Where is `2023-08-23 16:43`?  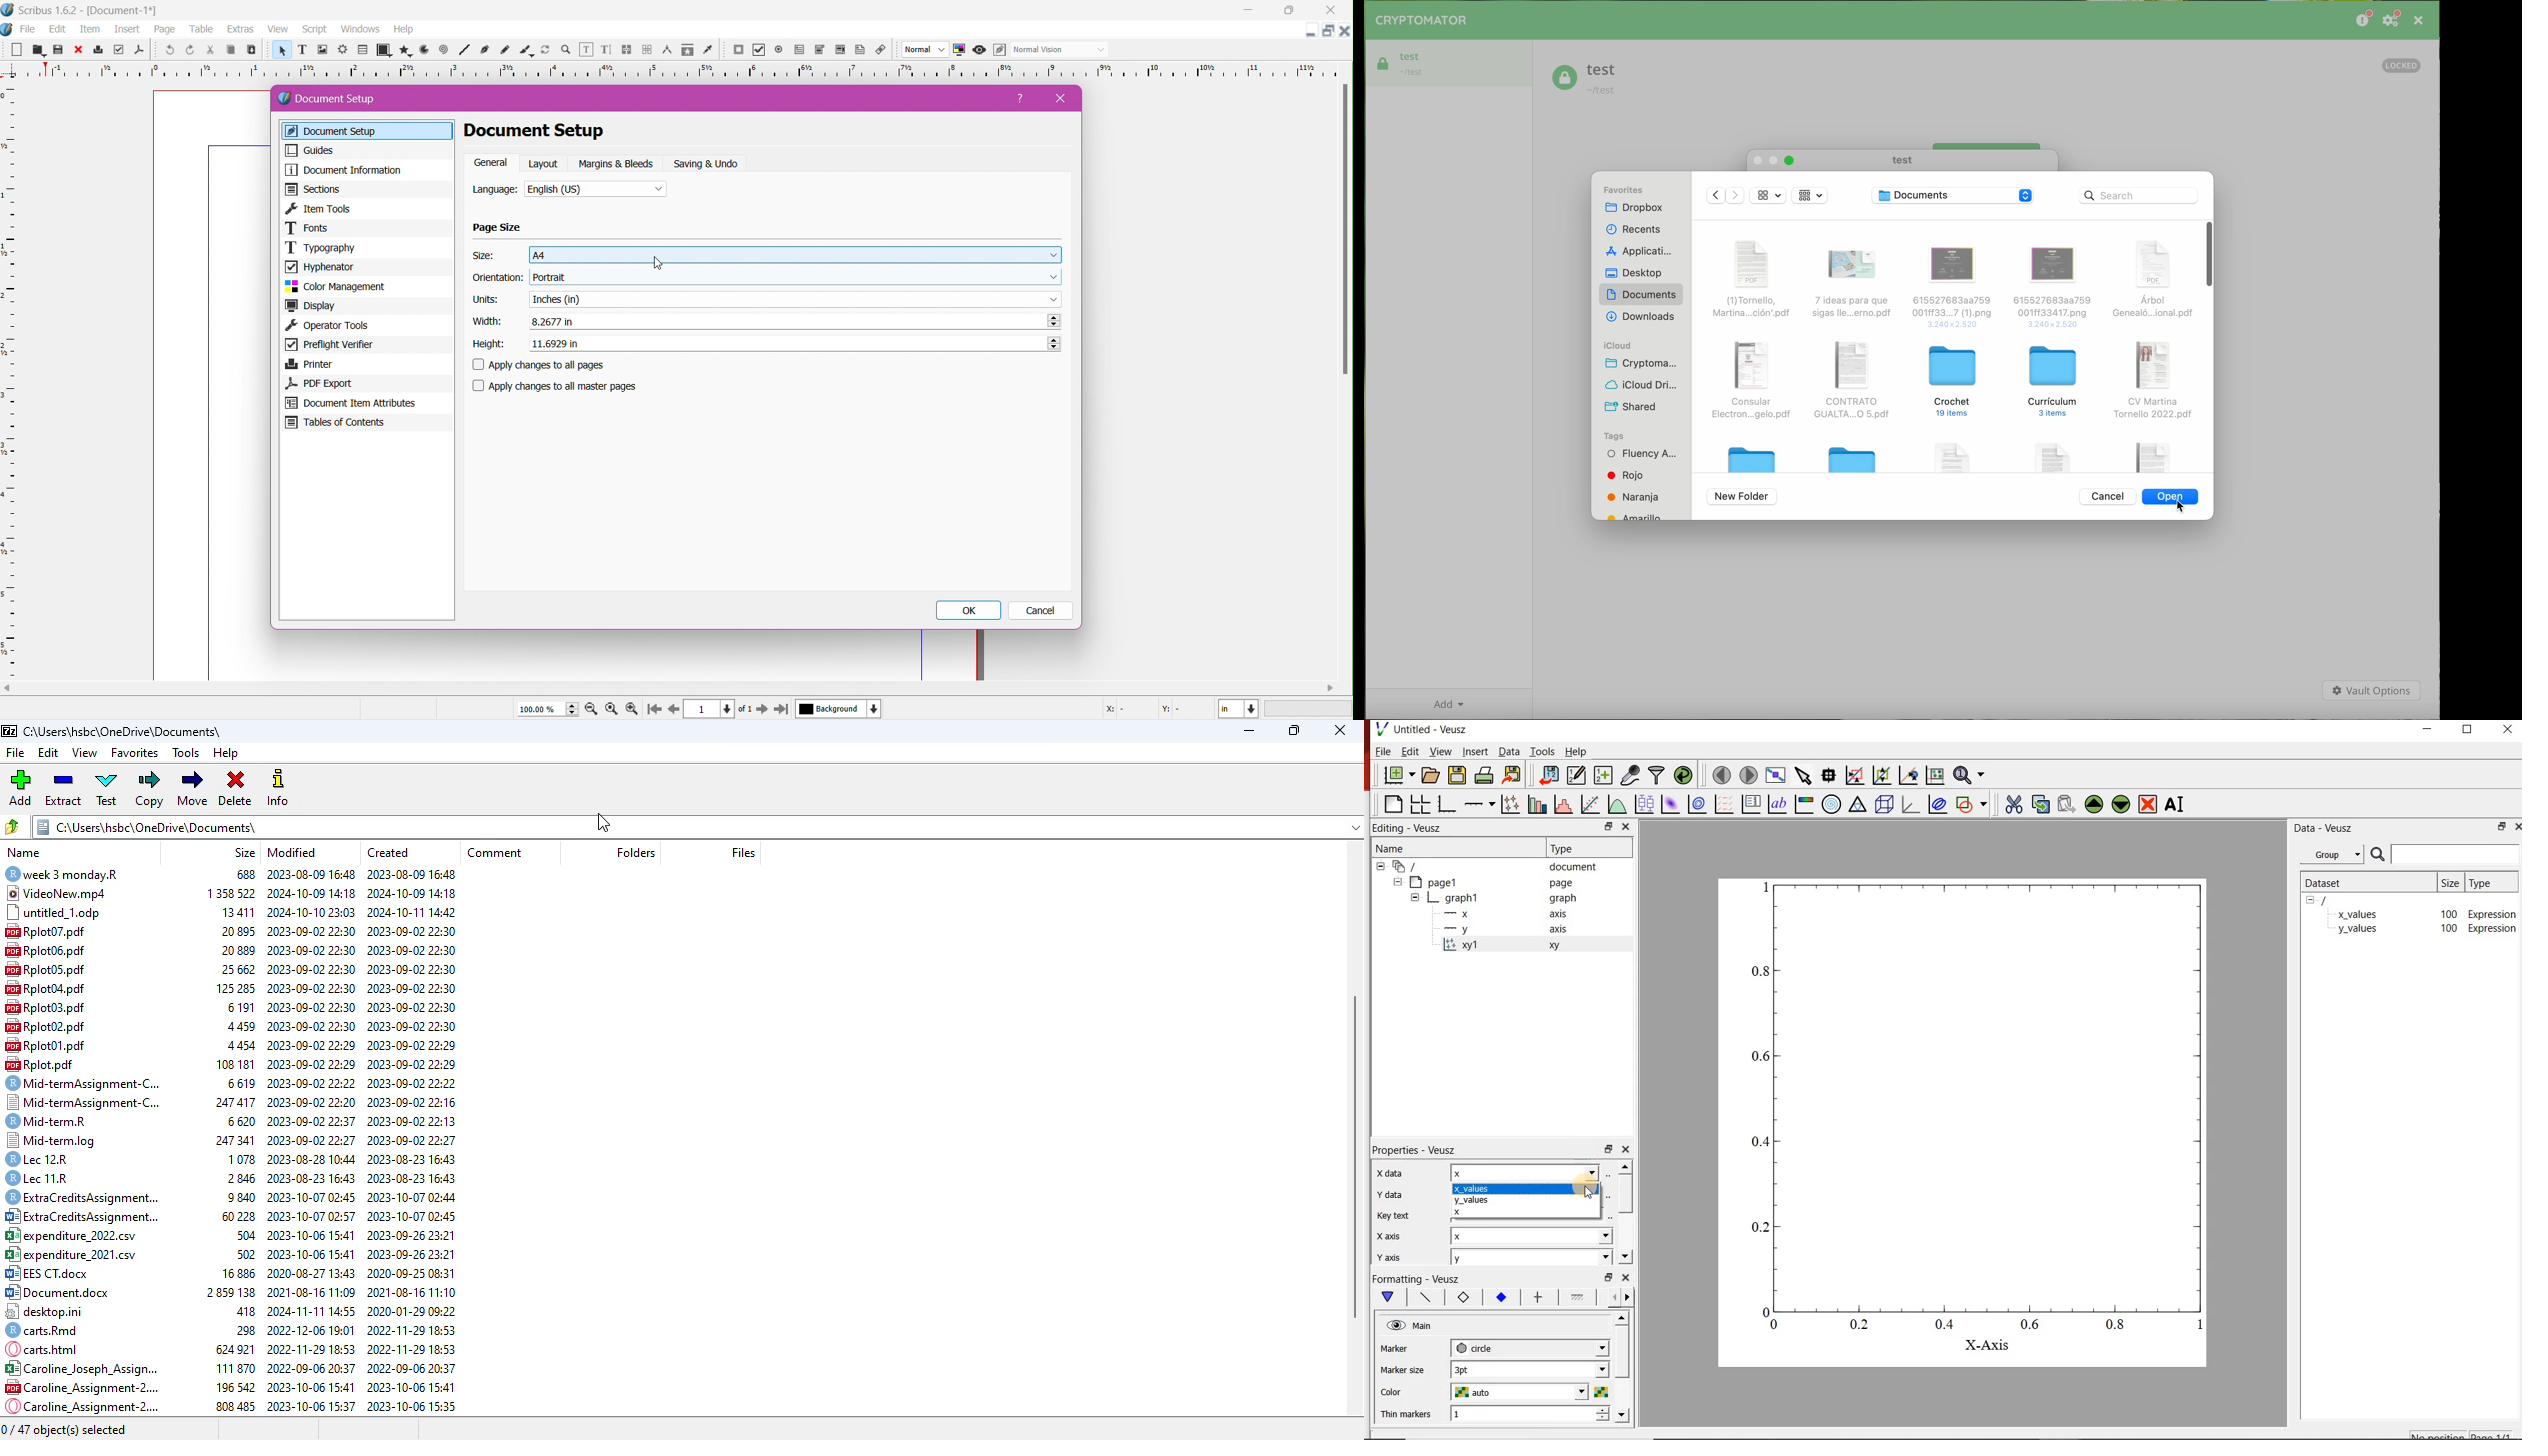
2023-08-23 16:43 is located at coordinates (413, 1178).